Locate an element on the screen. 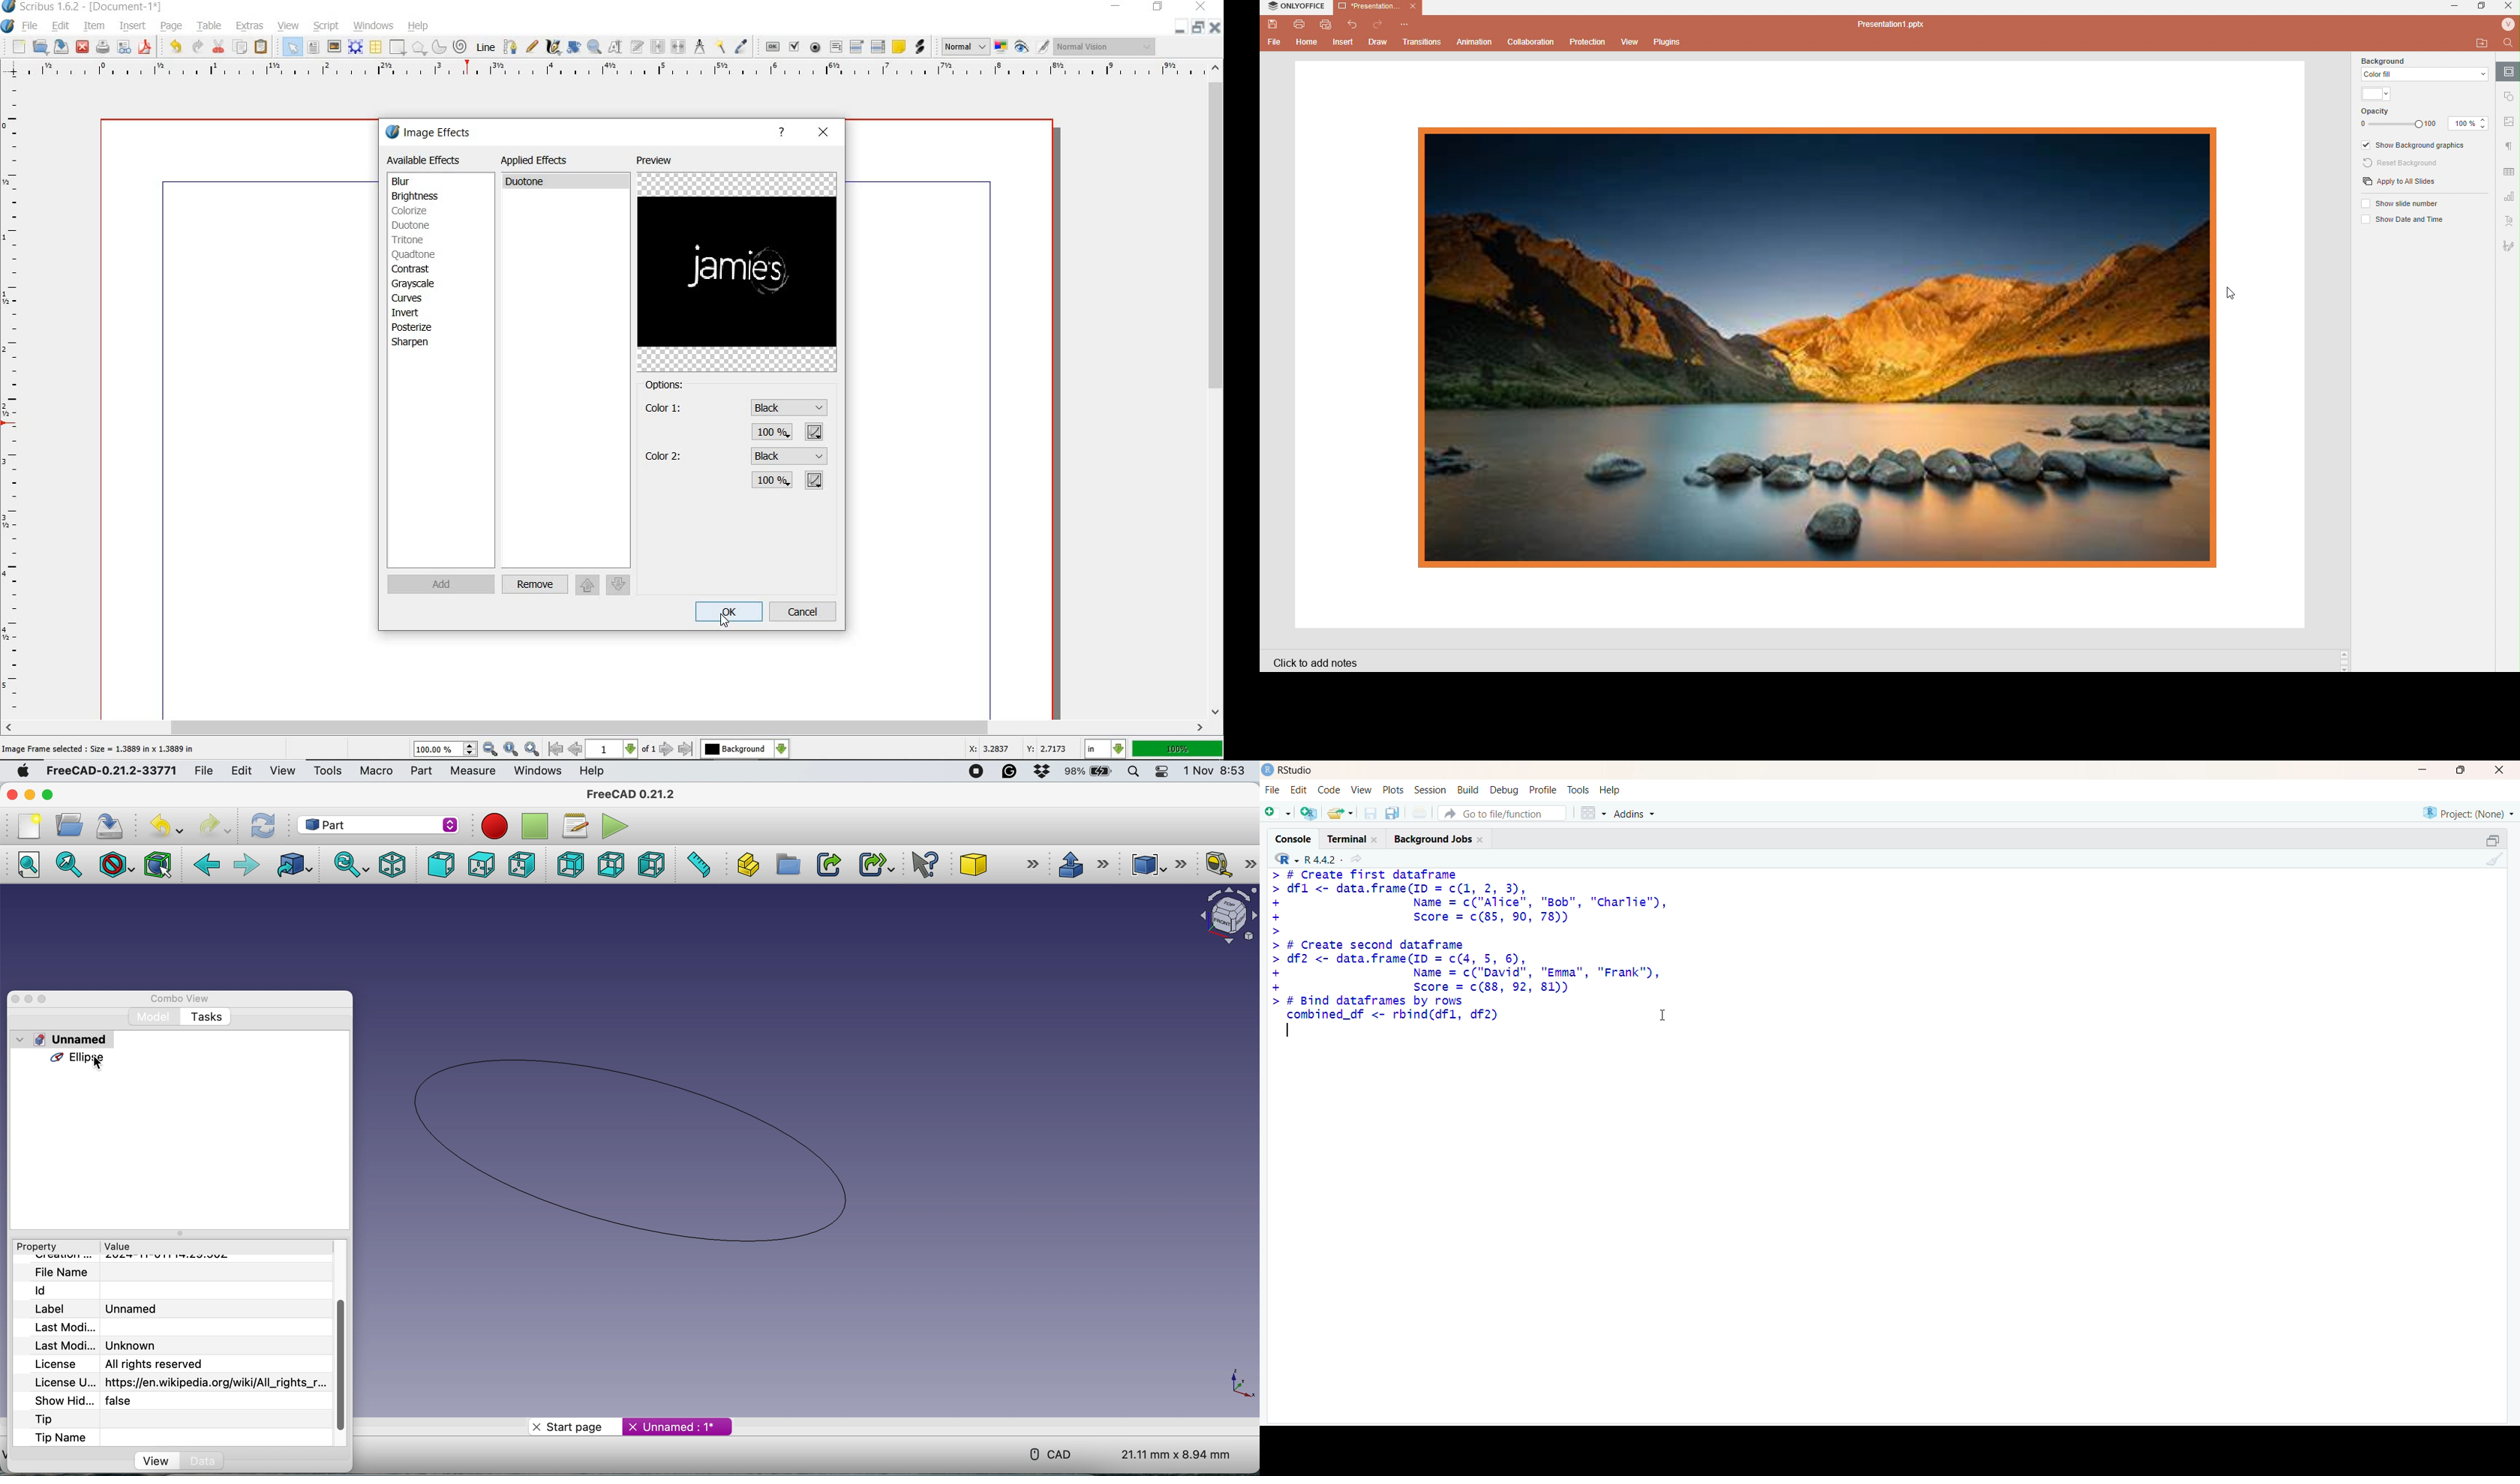 This screenshot has width=2520, height=1484. select the current layer is located at coordinates (745, 750).